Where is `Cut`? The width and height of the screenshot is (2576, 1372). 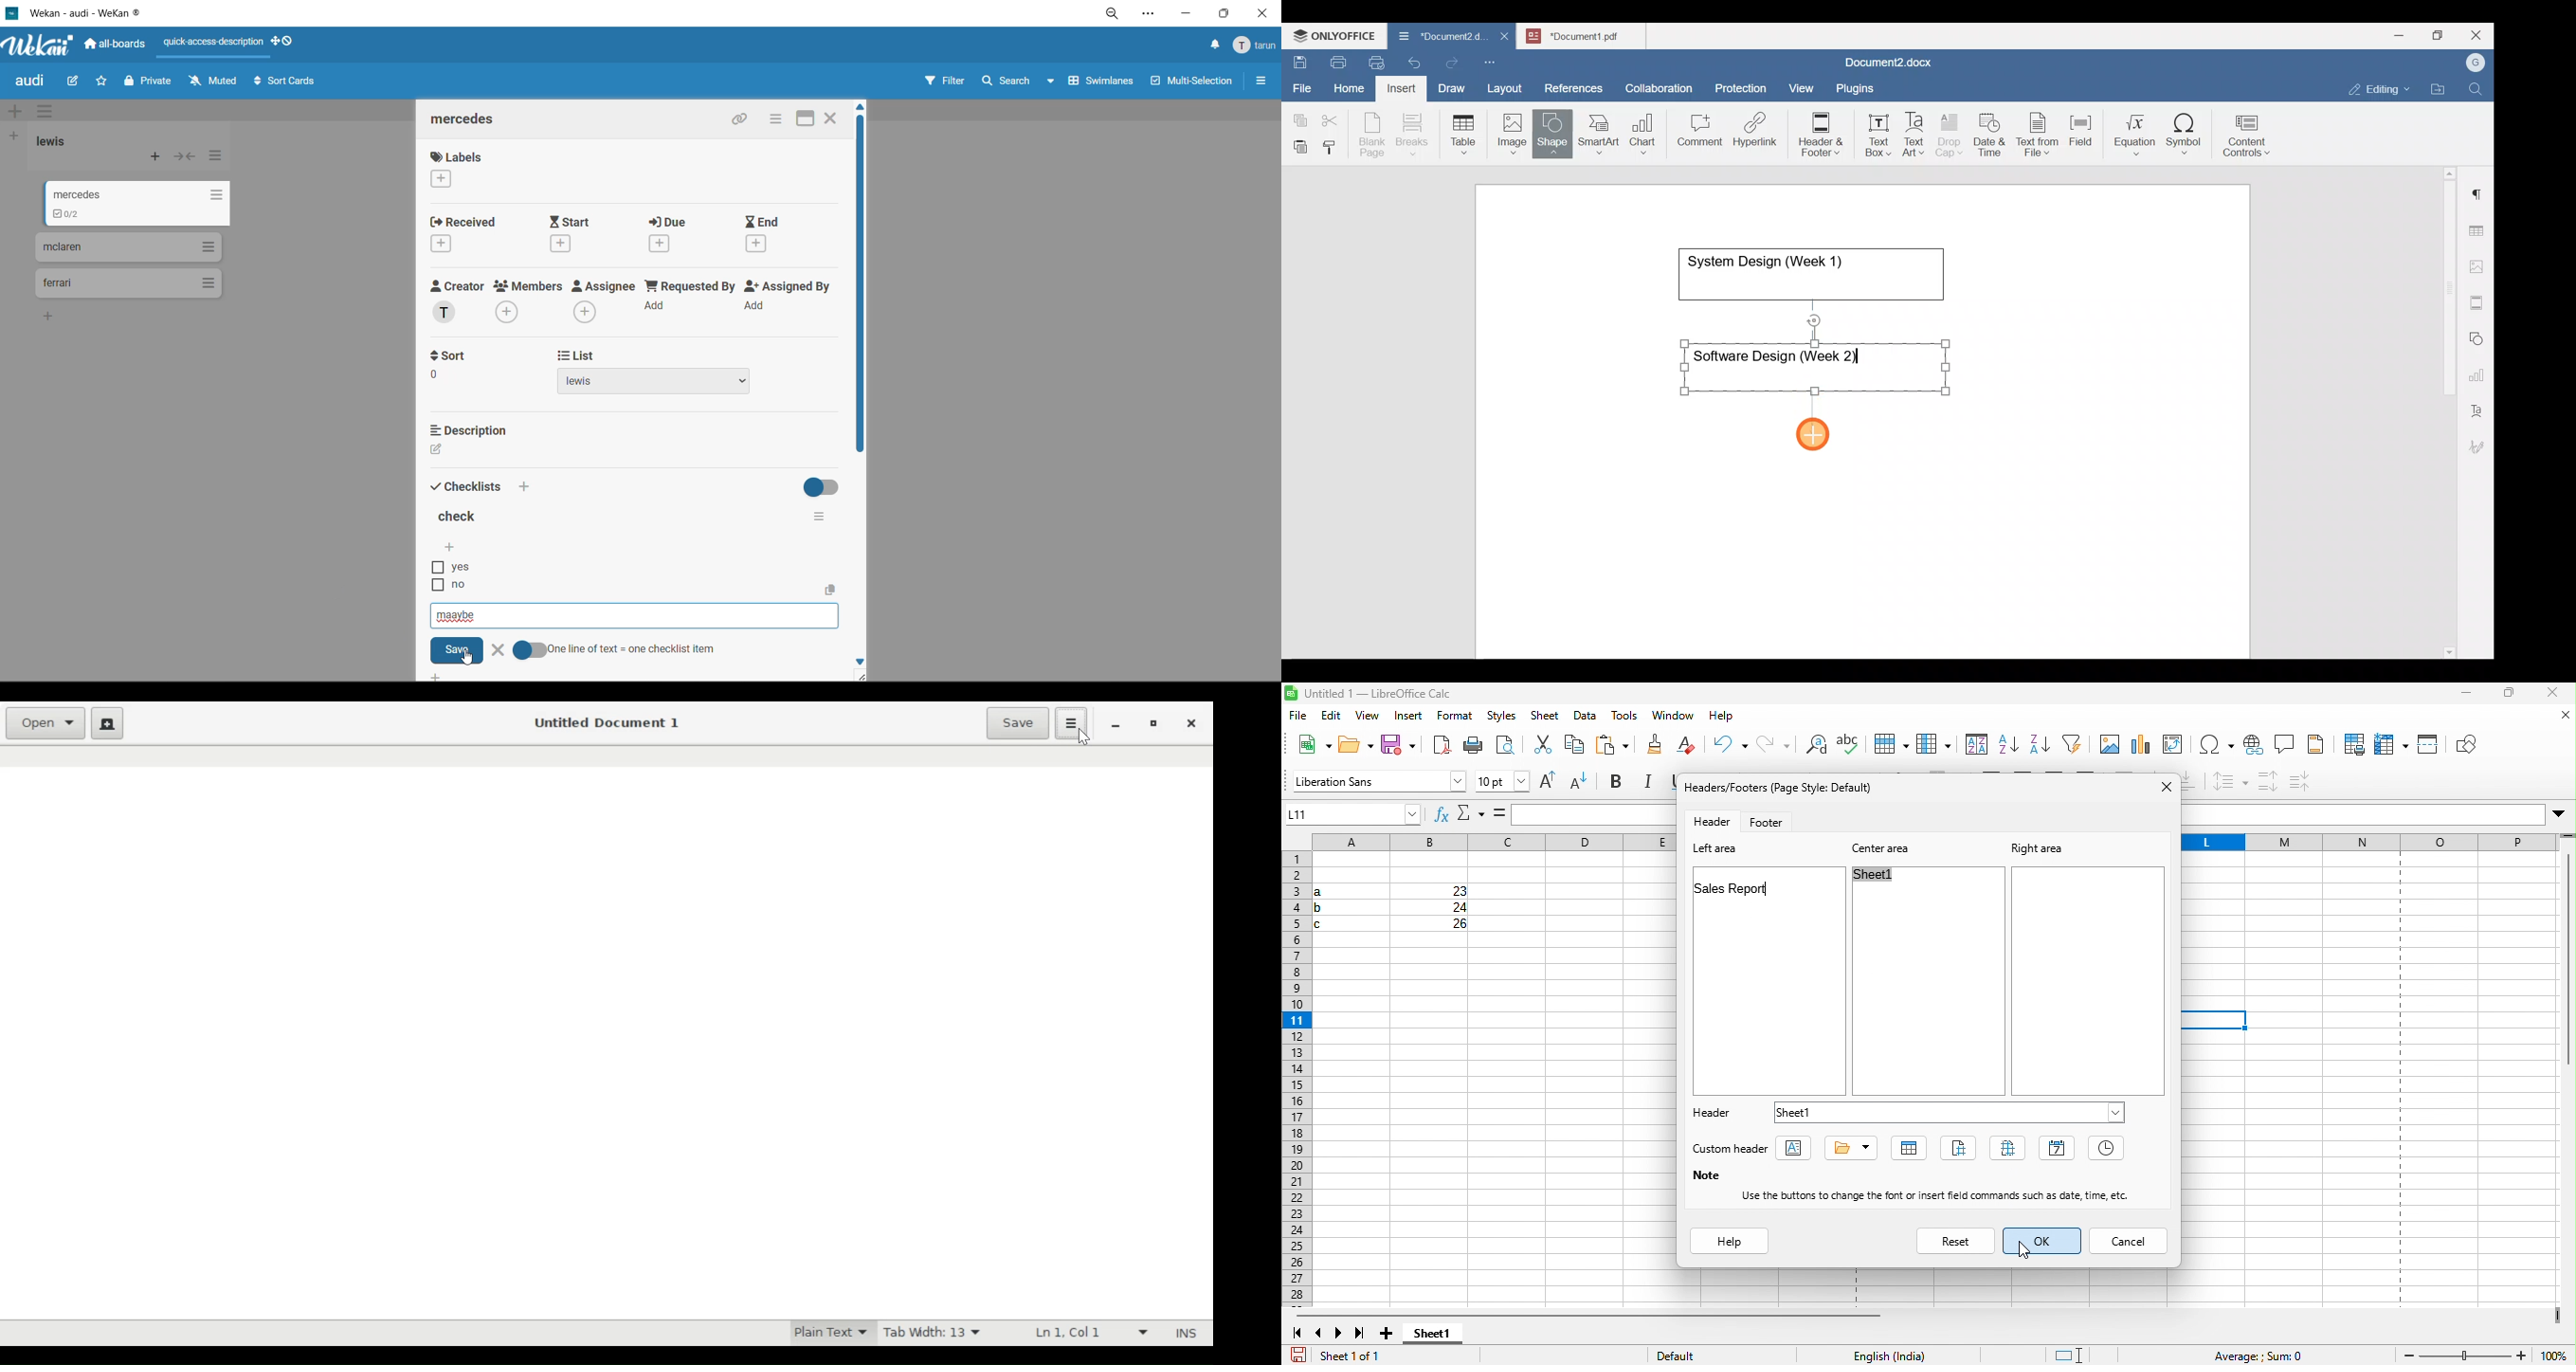
Cut is located at coordinates (1334, 118).